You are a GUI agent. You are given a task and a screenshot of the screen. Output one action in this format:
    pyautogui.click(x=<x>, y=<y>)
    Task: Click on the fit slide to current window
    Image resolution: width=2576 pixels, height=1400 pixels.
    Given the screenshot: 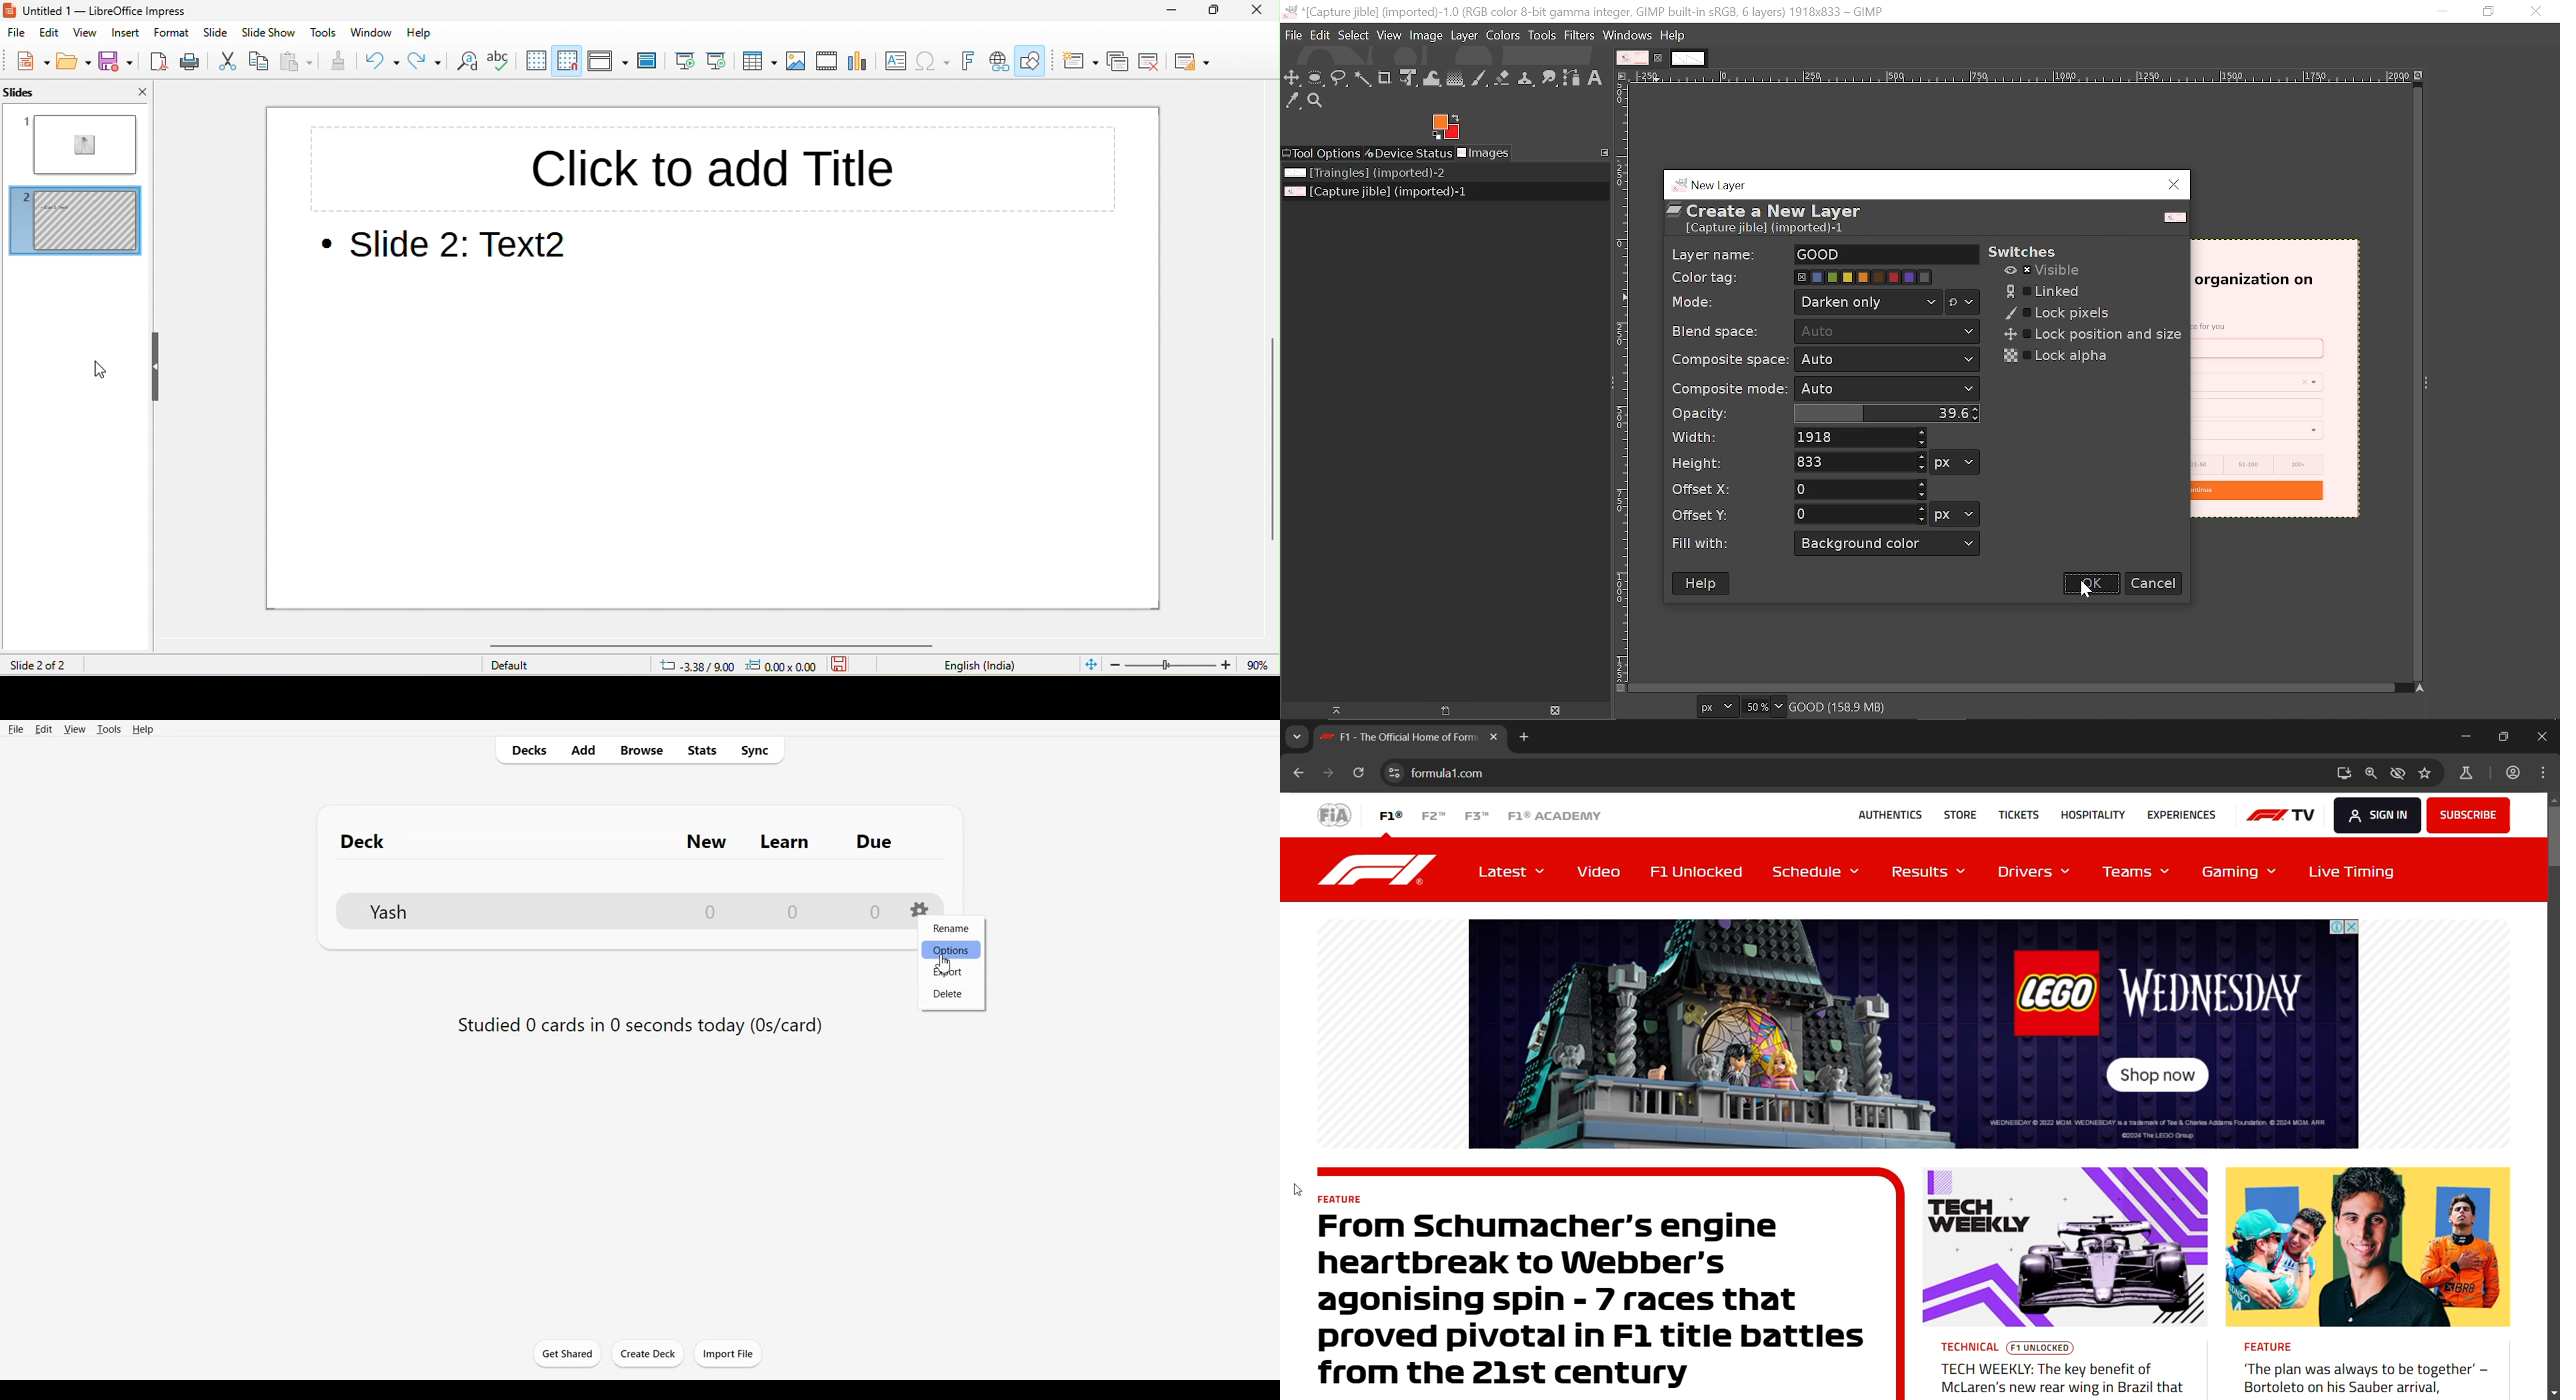 What is the action you would take?
    pyautogui.click(x=1090, y=665)
    